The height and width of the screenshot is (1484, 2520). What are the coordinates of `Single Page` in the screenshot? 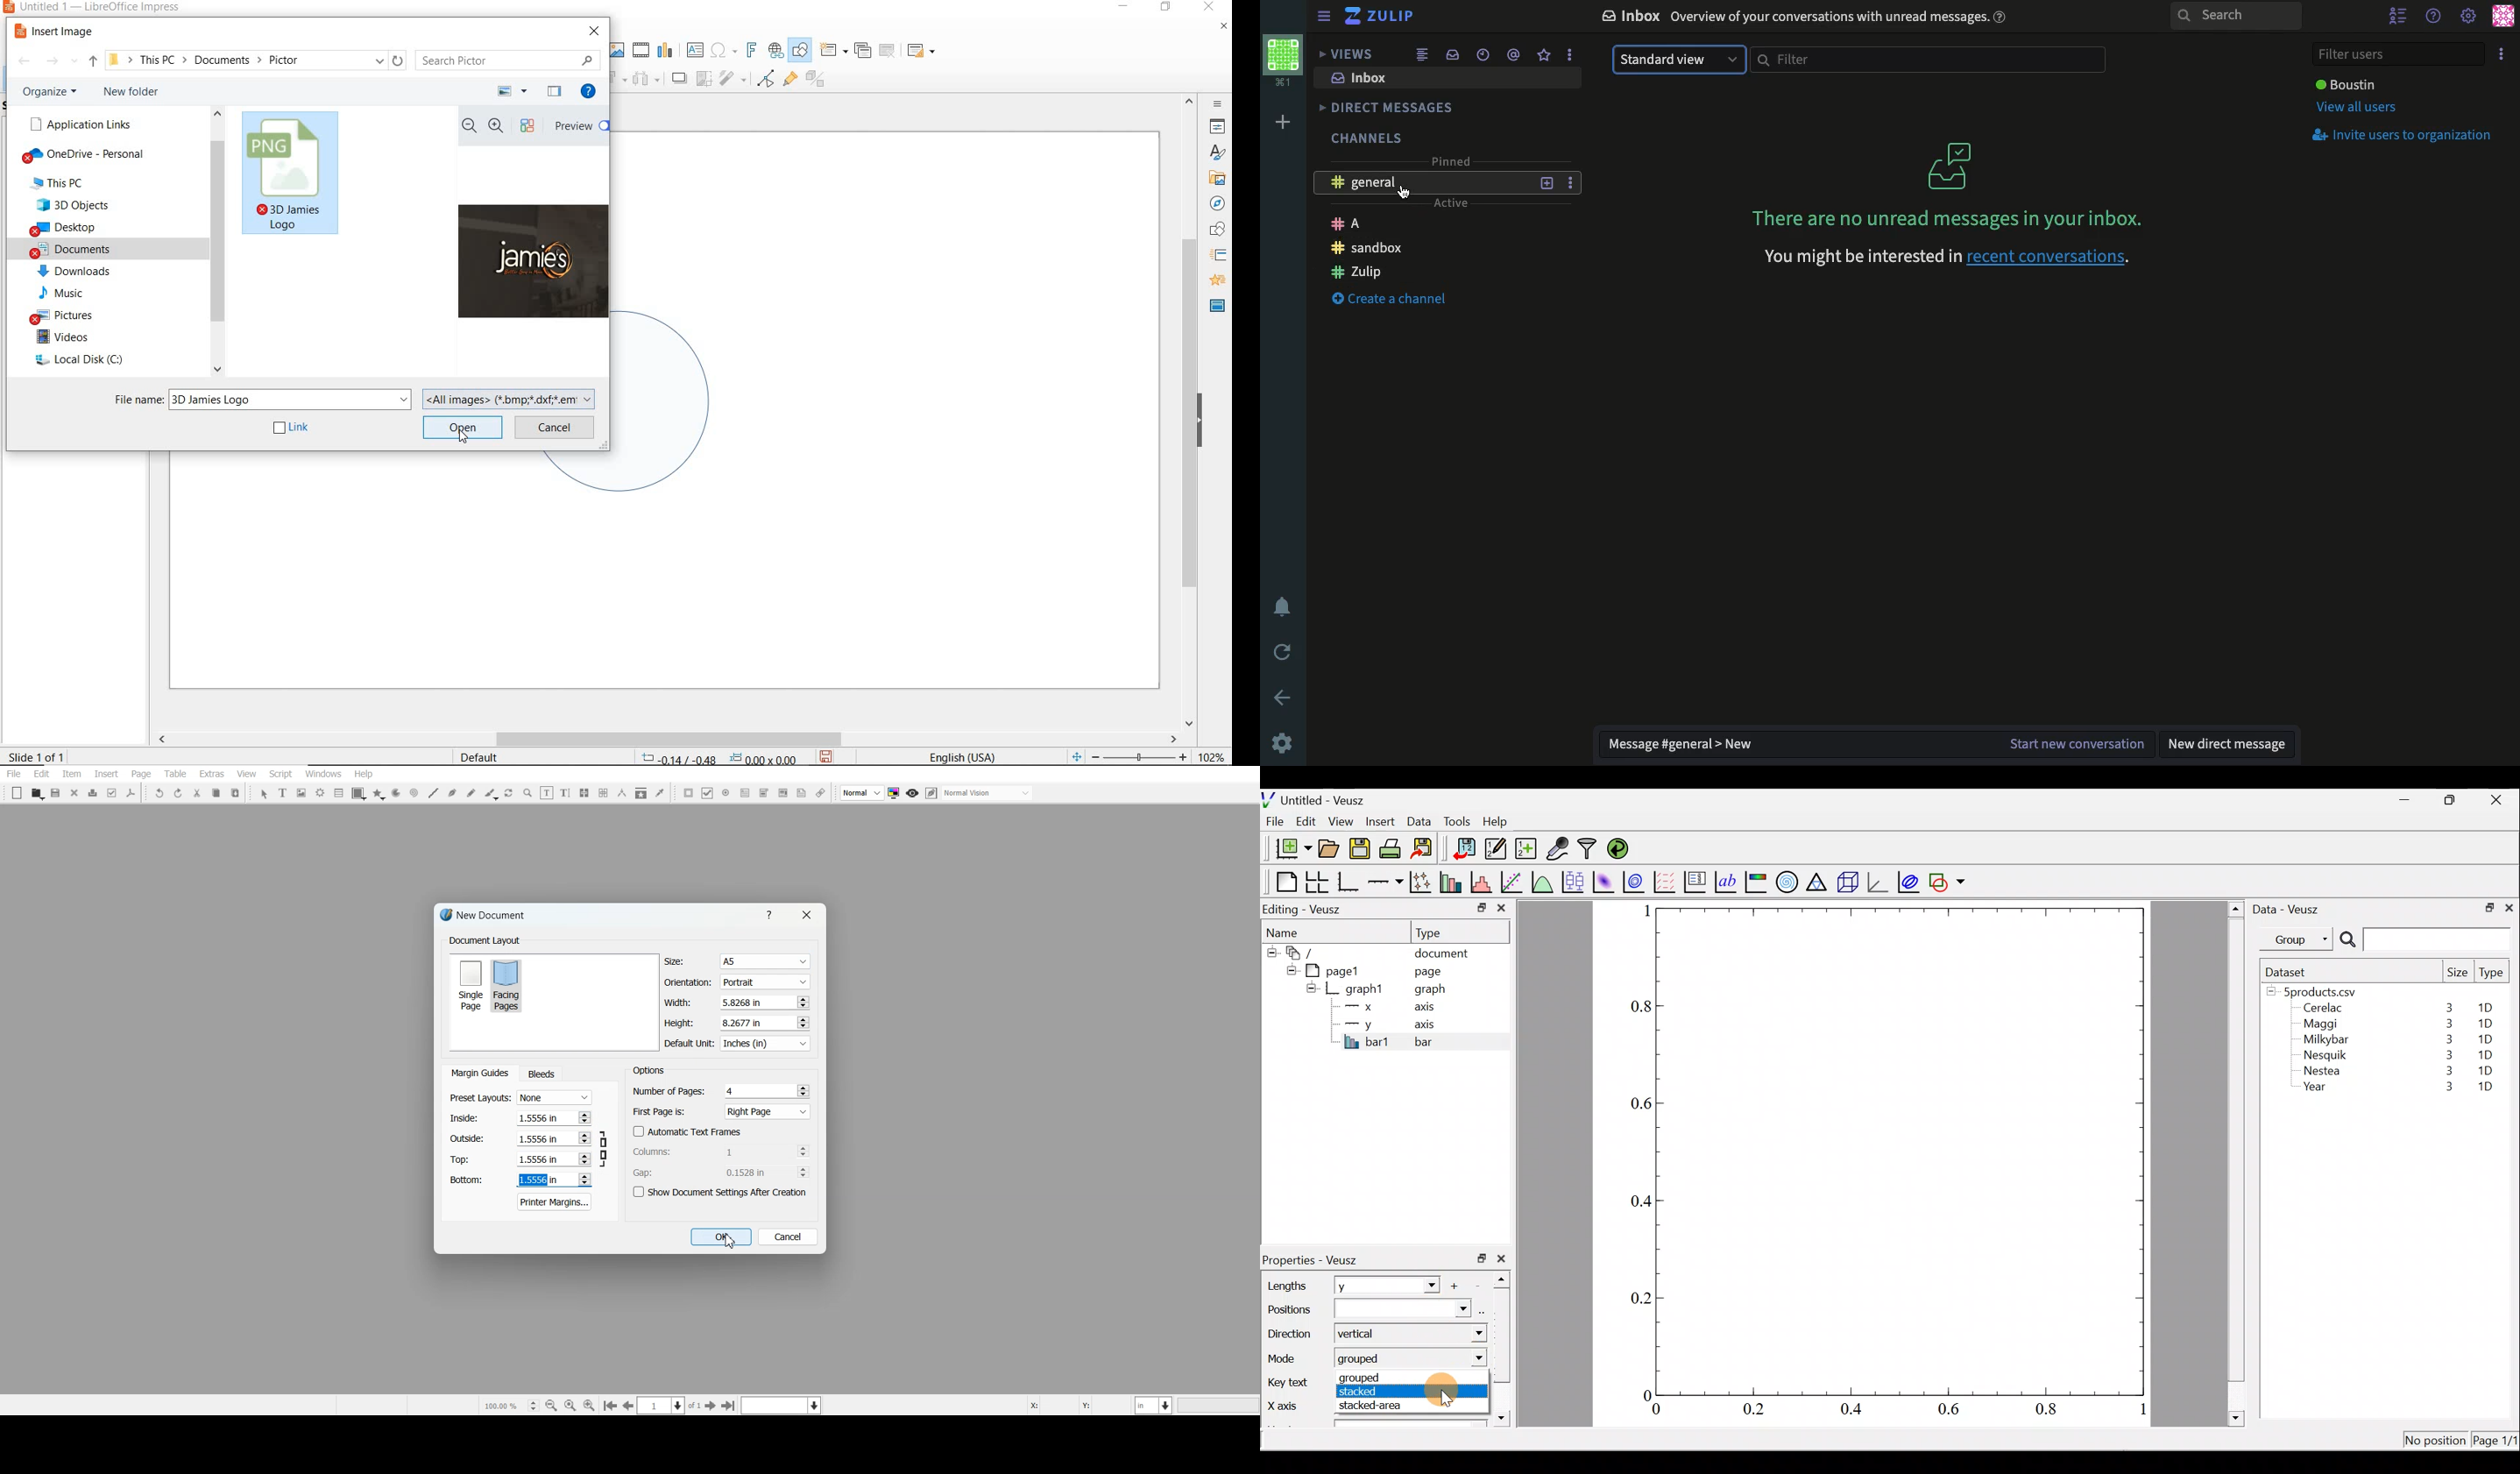 It's located at (470, 984).